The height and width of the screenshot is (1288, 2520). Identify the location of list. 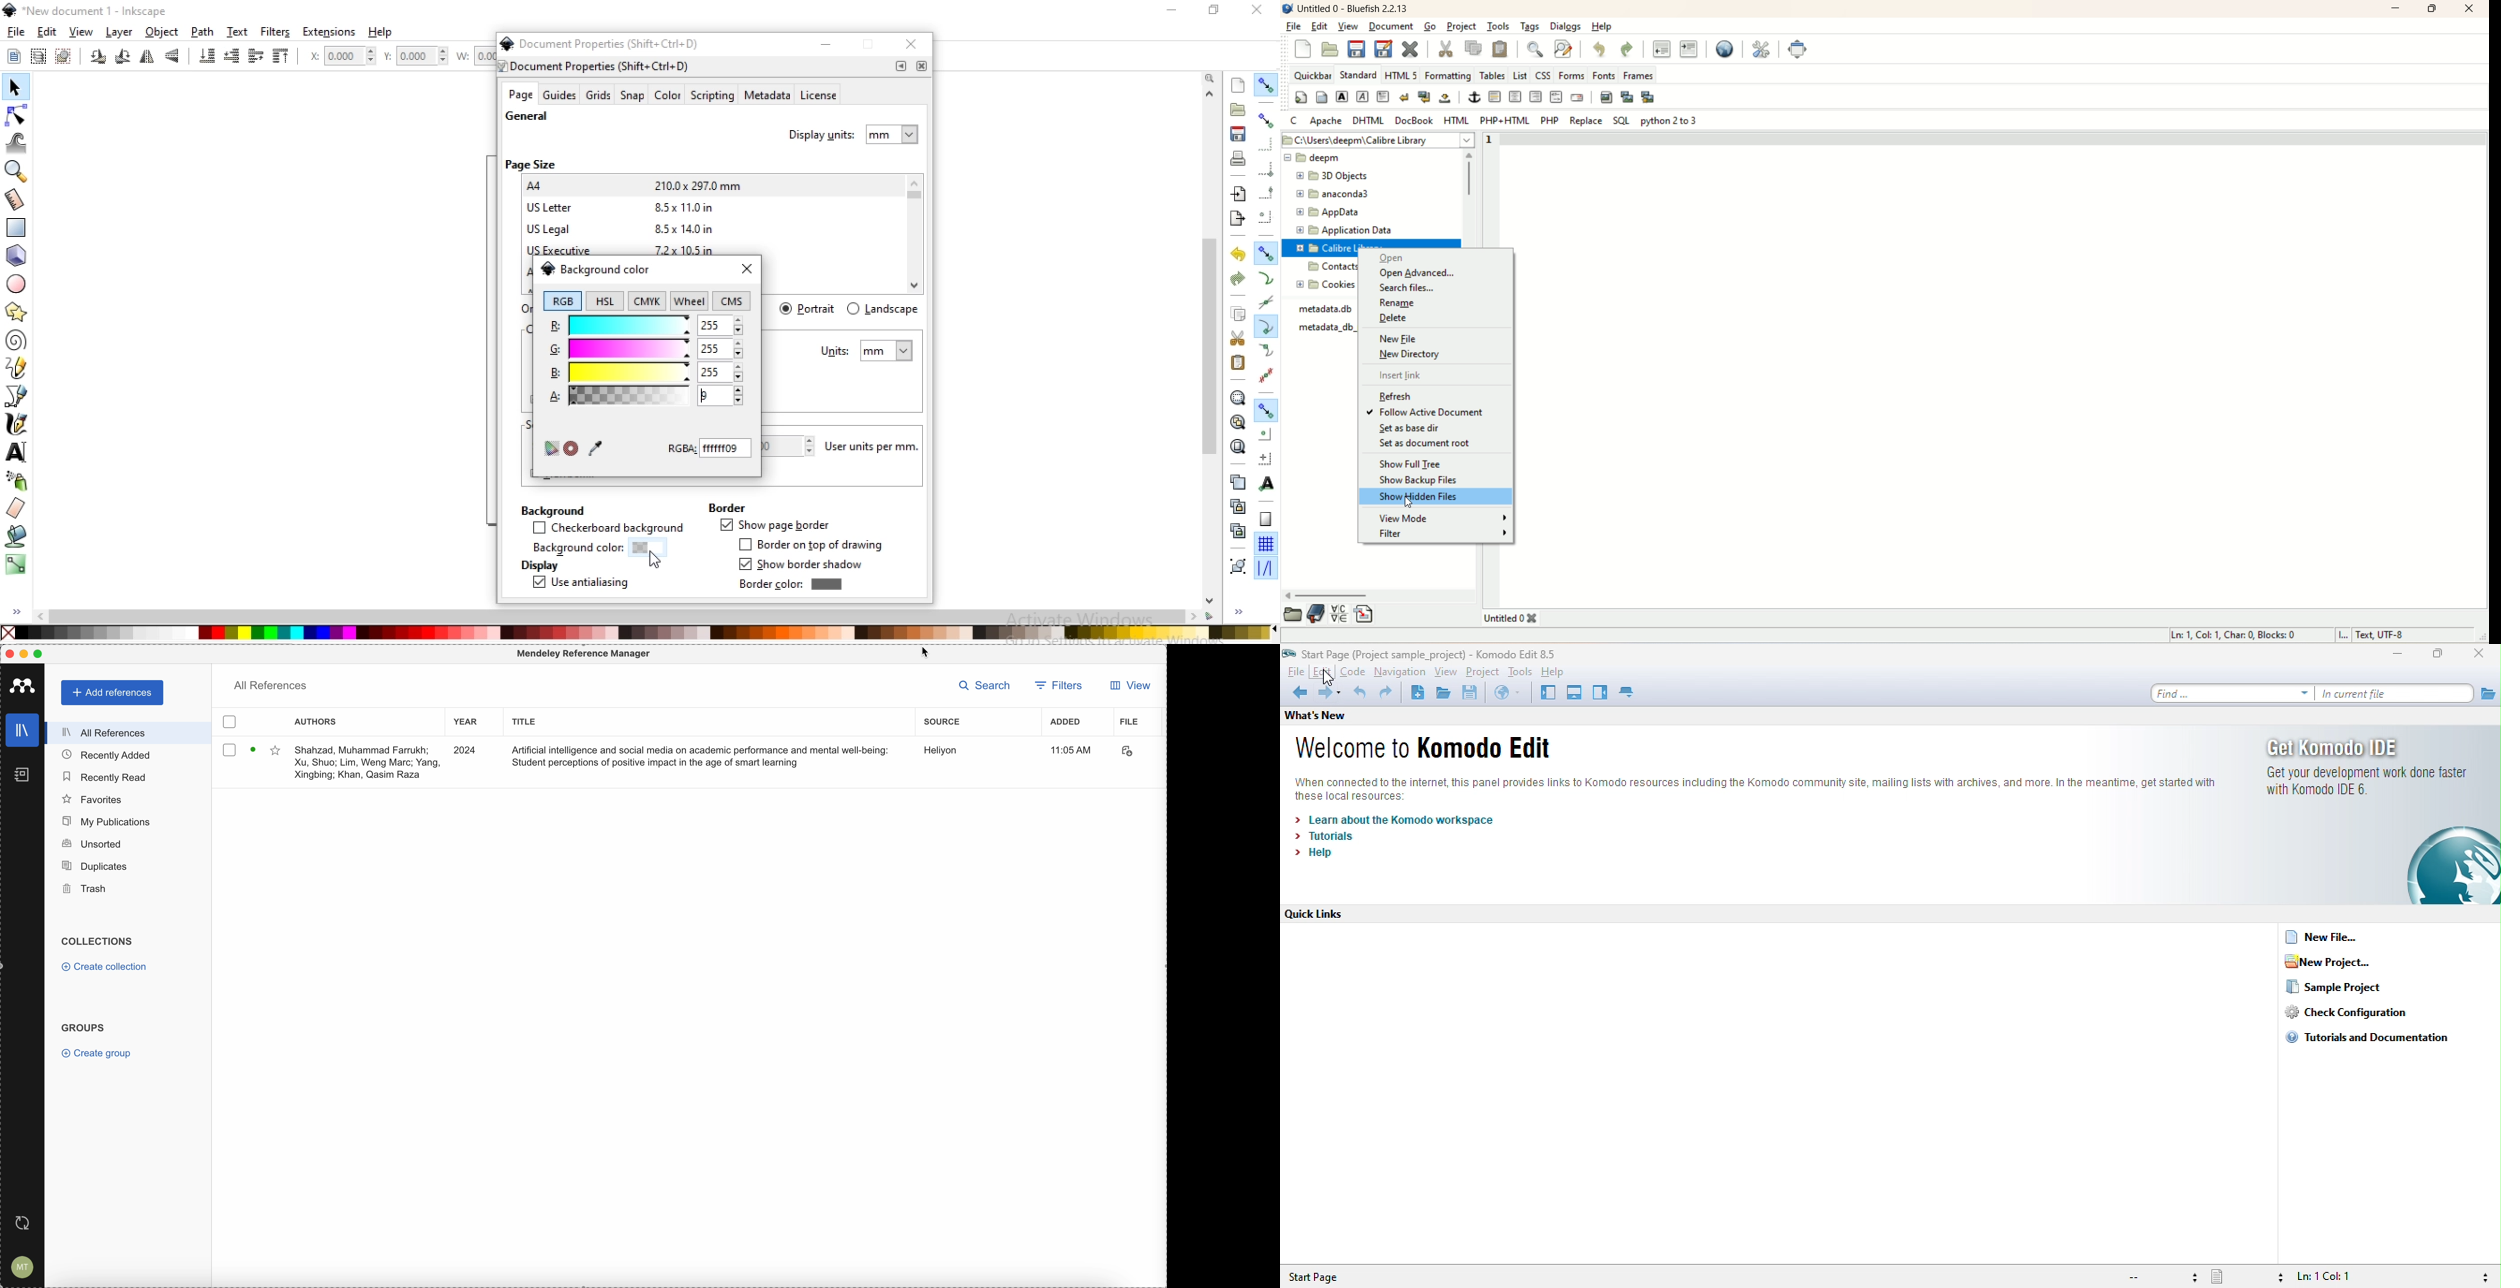
(1519, 73).